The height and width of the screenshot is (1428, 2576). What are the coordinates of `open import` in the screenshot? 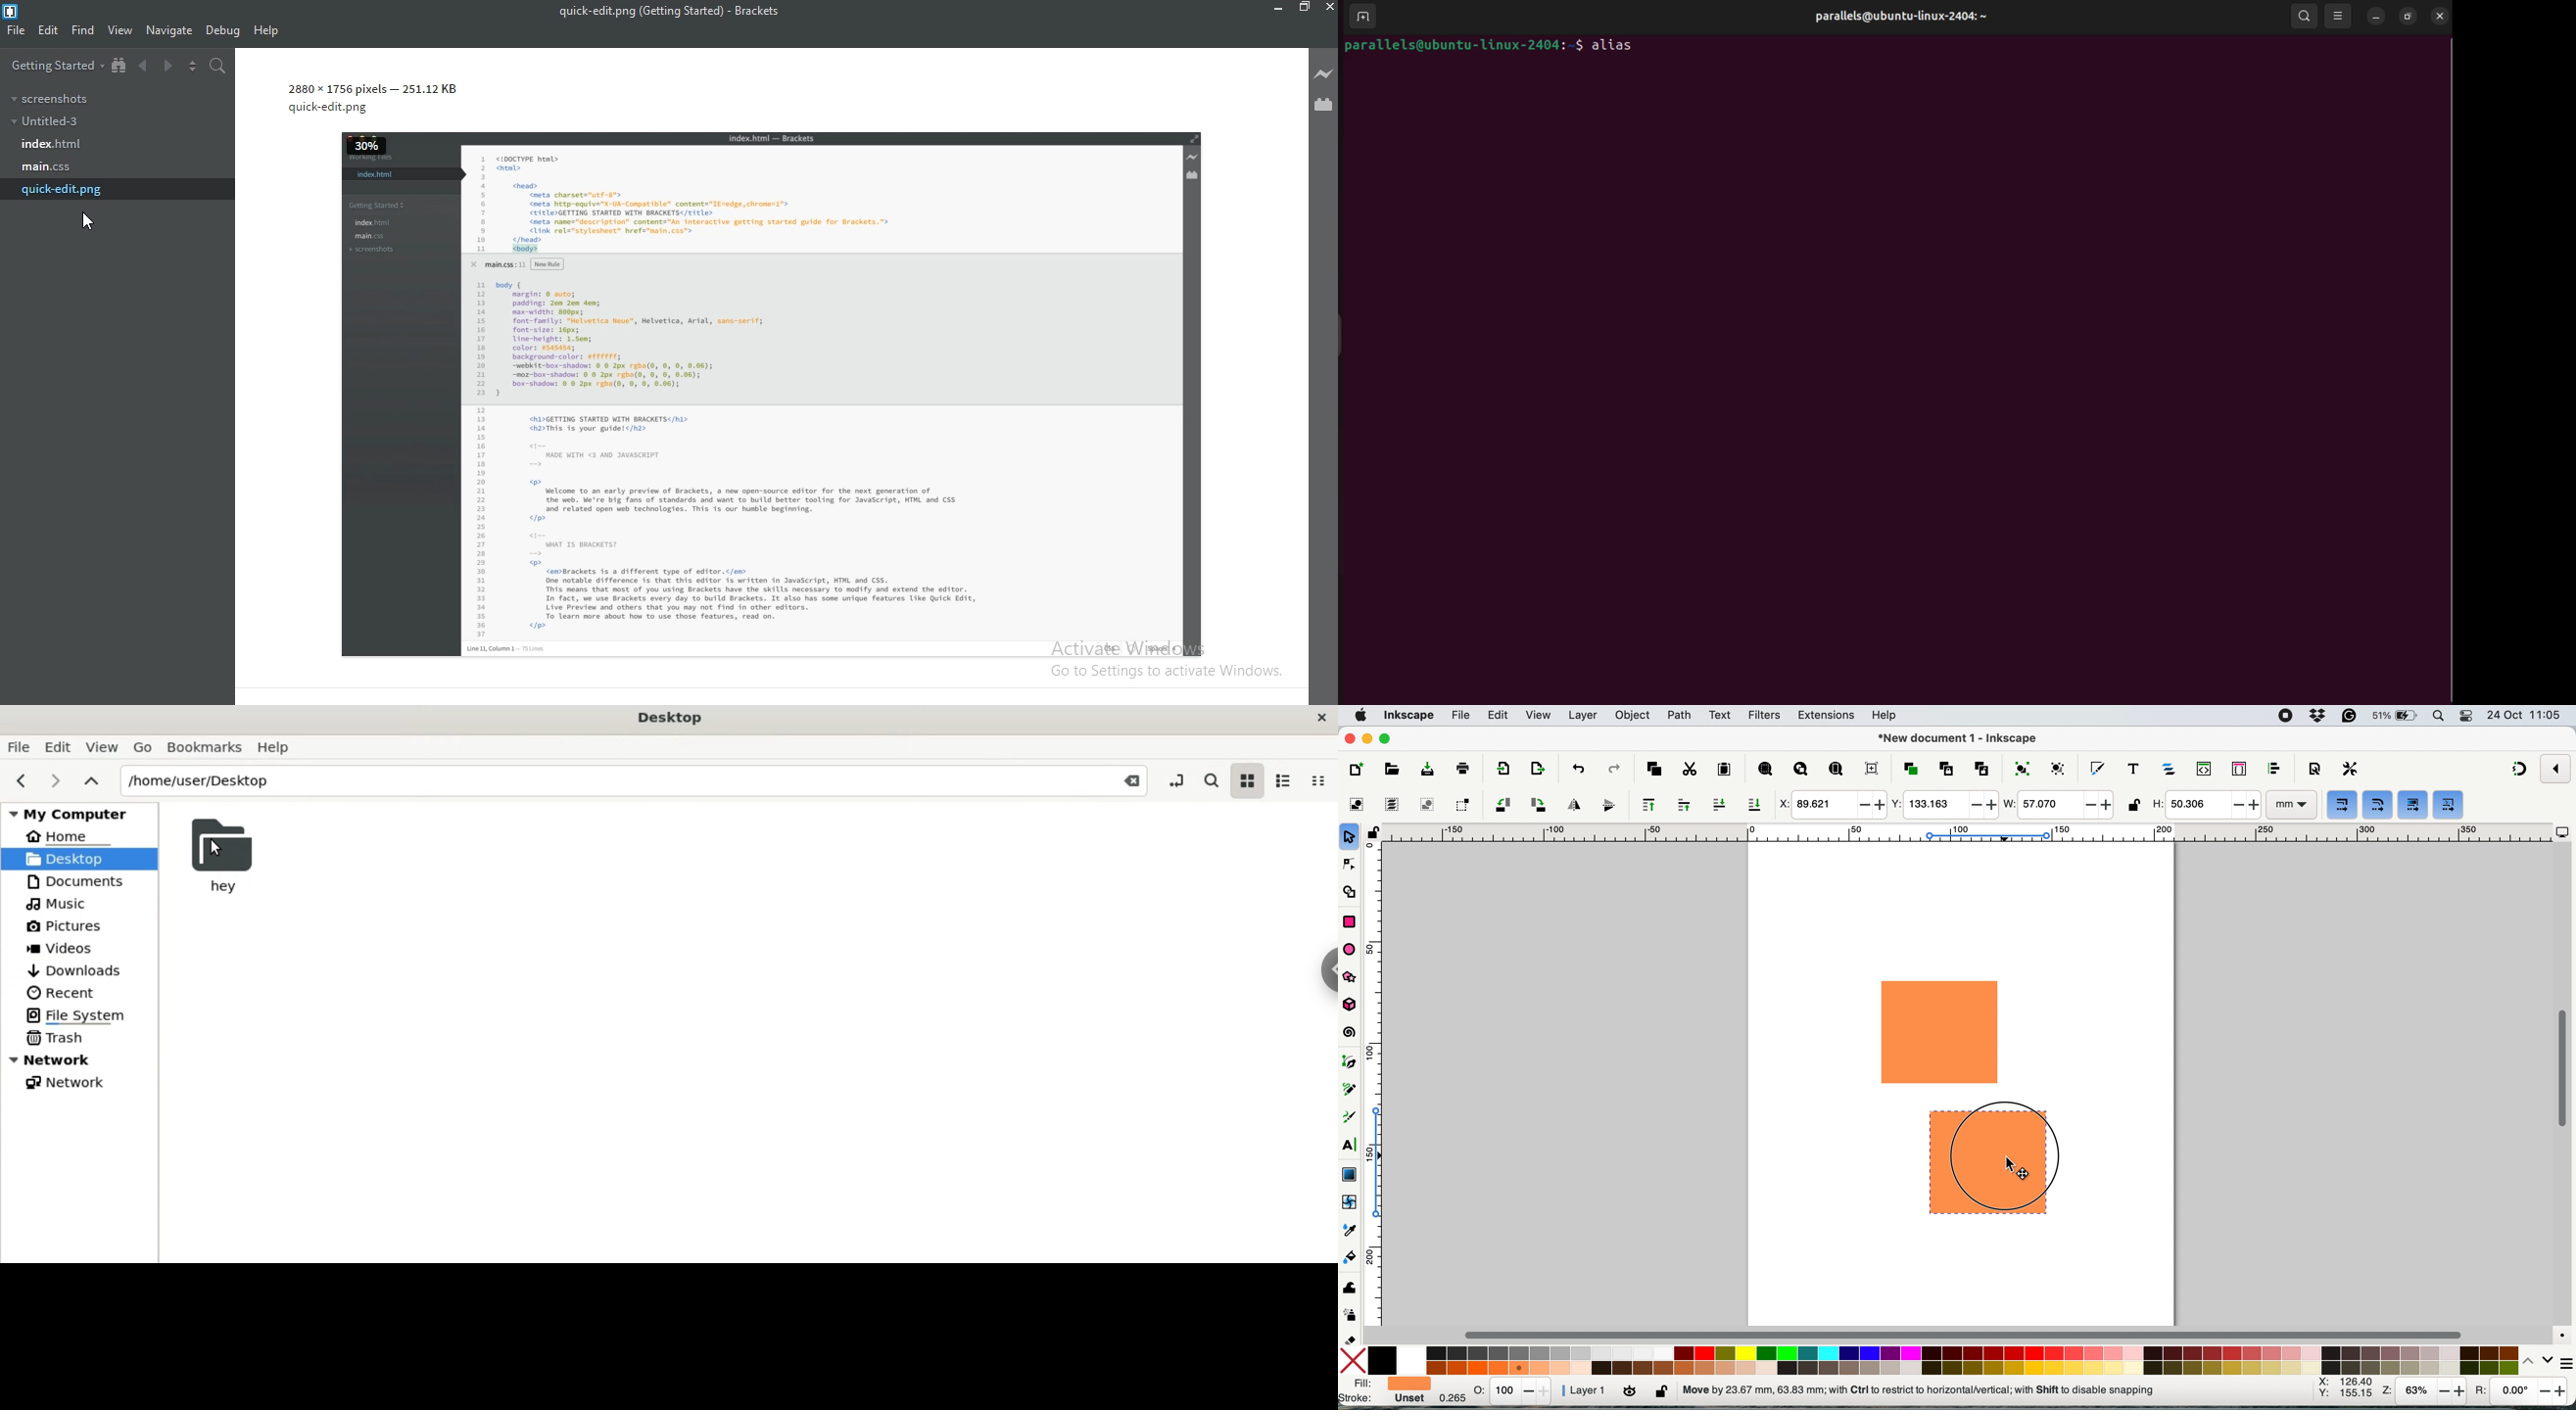 It's located at (1537, 769).